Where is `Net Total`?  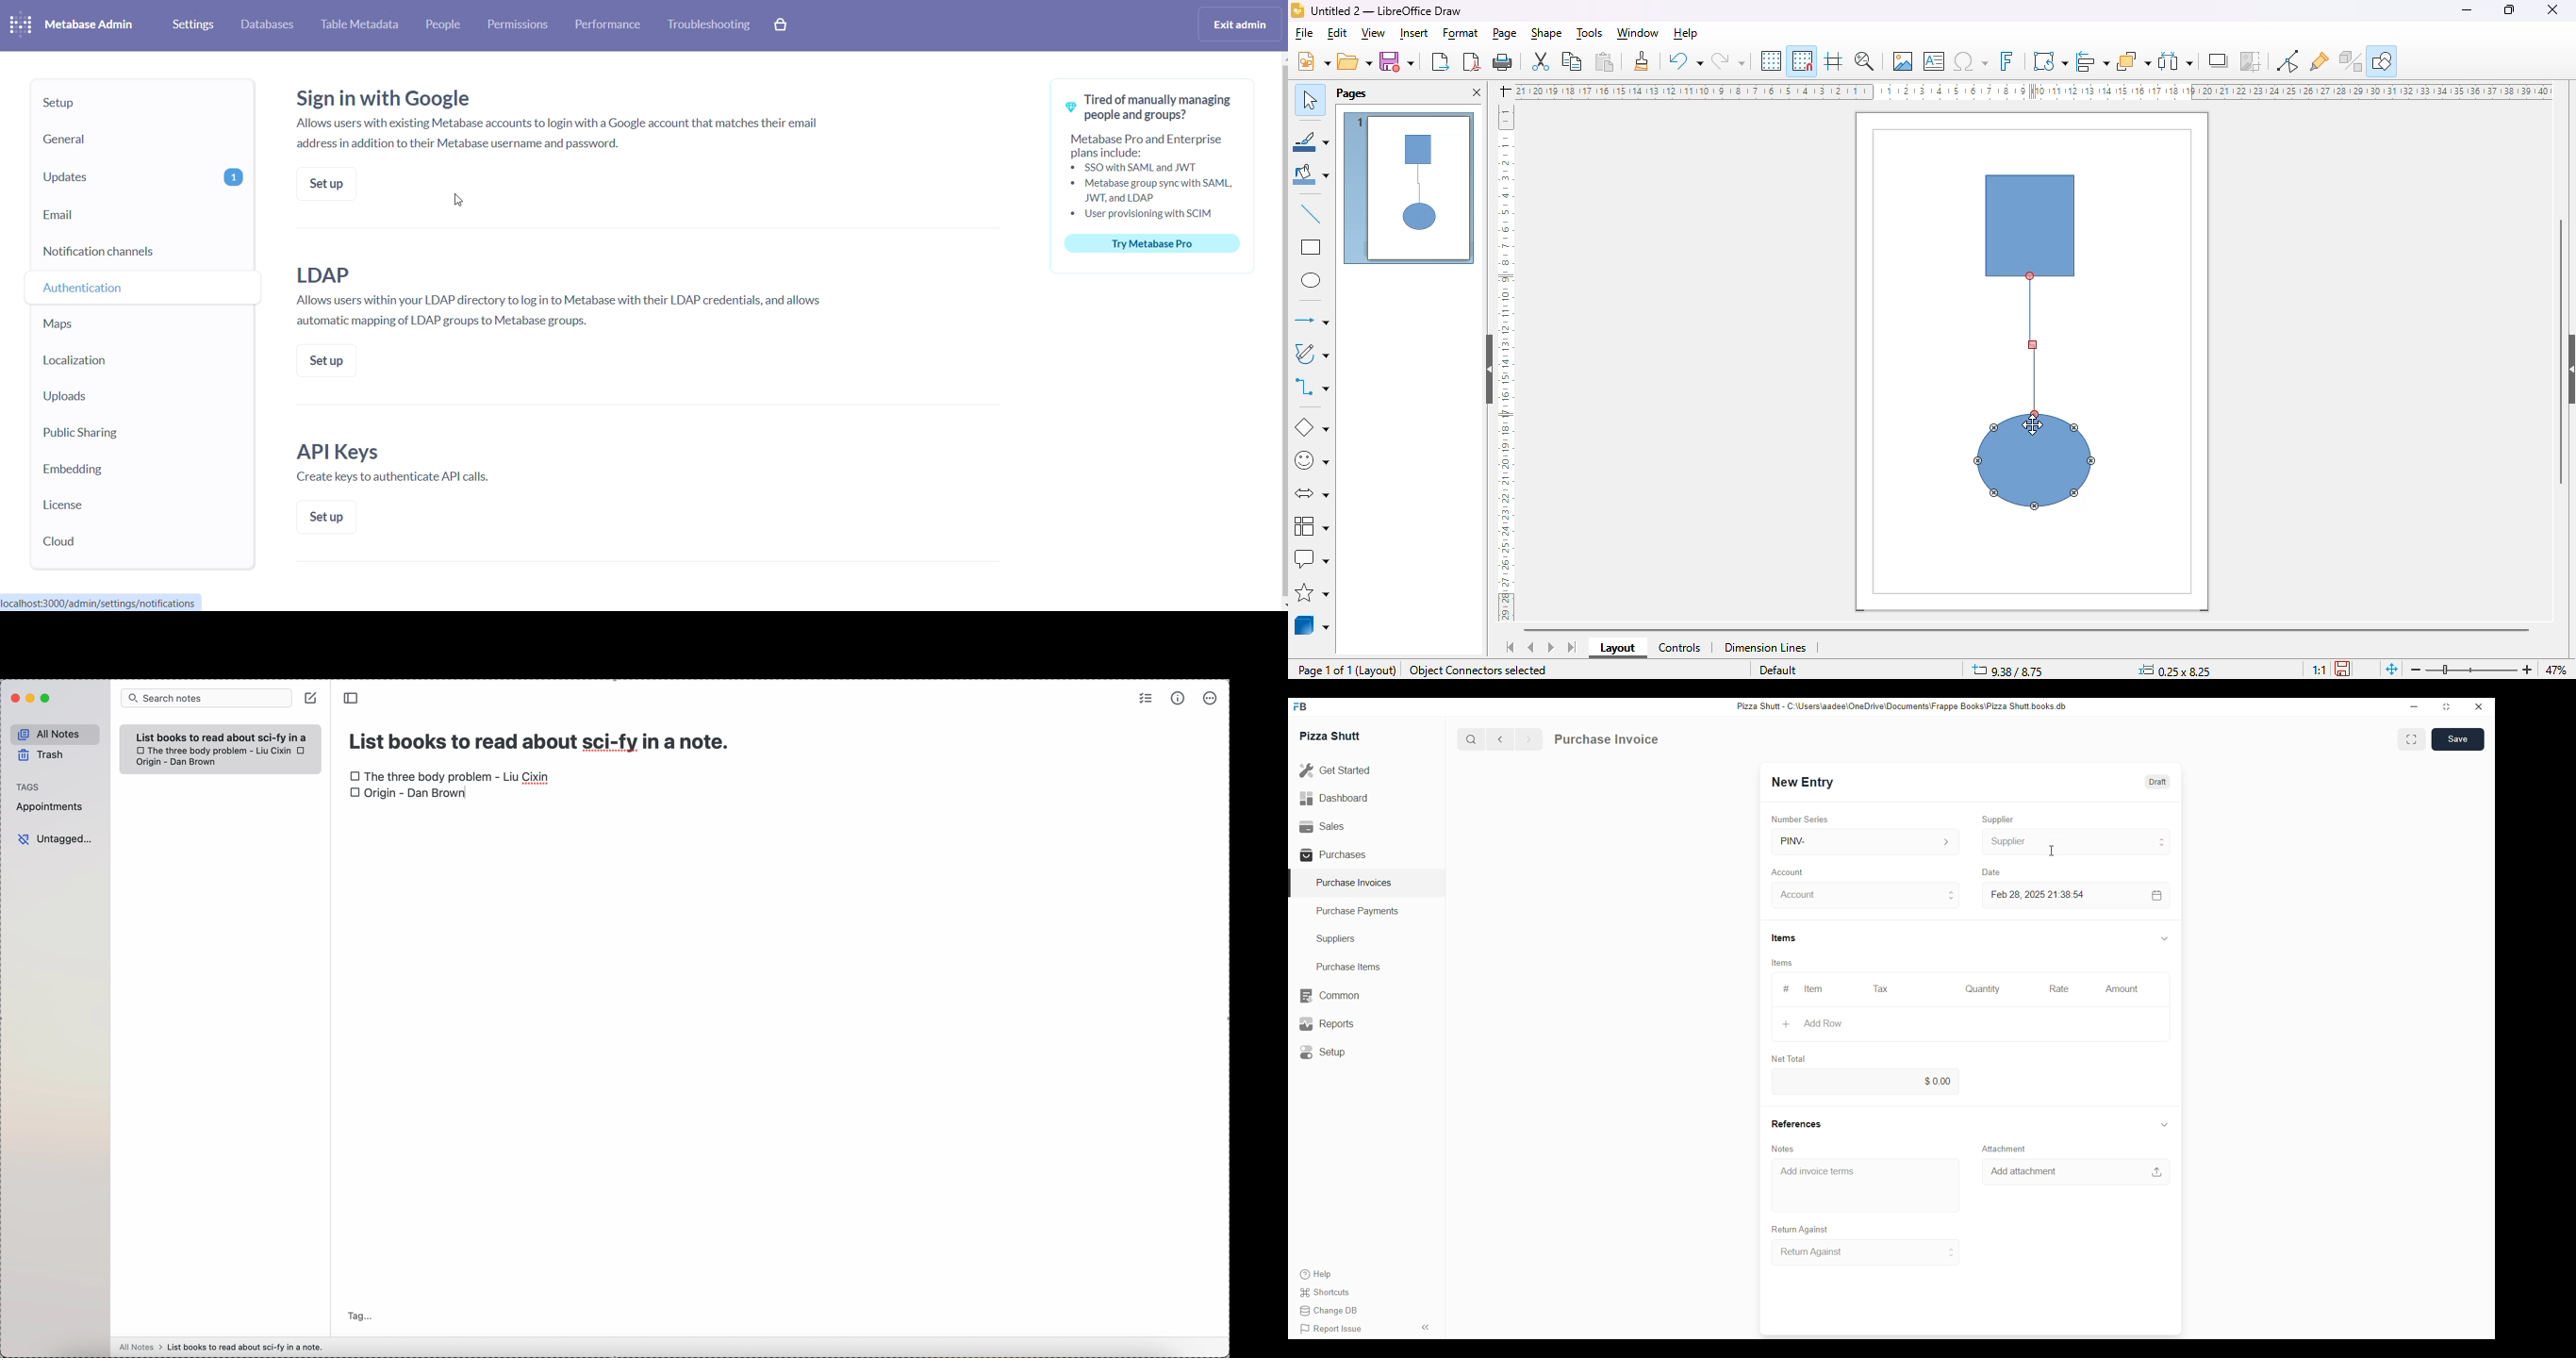
Net Total is located at coordinates (1790, 1059).